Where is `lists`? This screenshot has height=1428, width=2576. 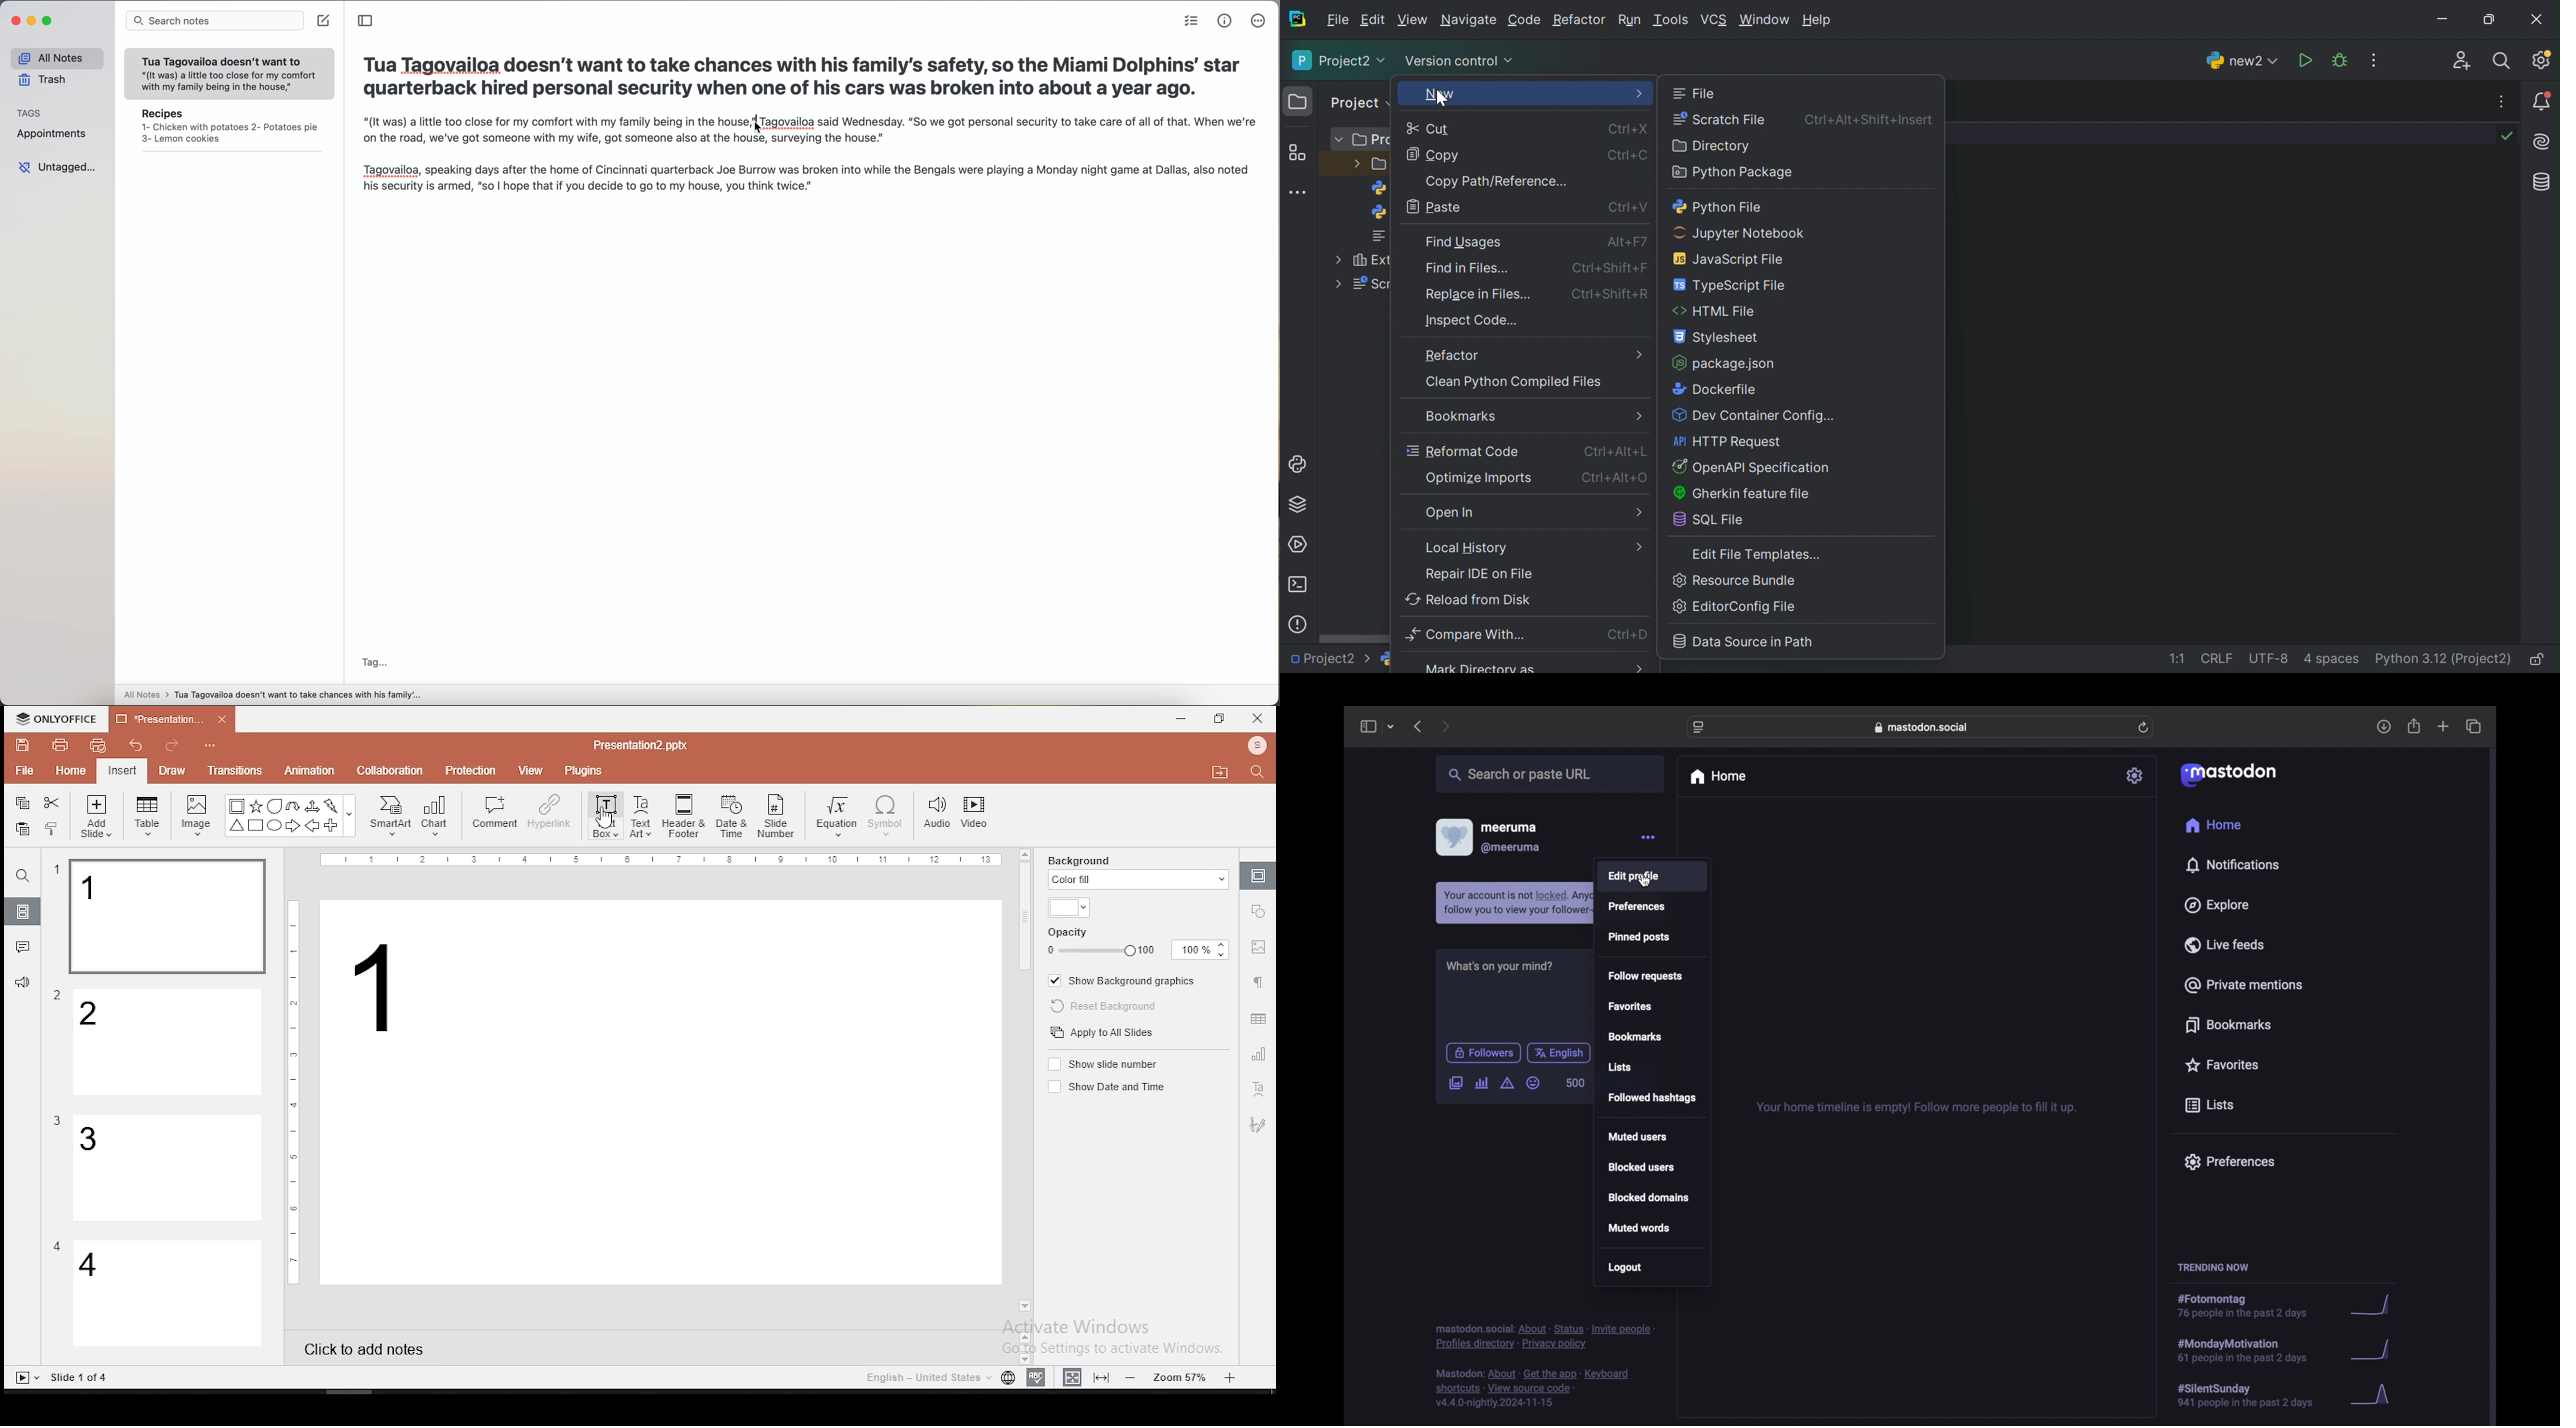
lists is located at coordinates (1620, 1067).